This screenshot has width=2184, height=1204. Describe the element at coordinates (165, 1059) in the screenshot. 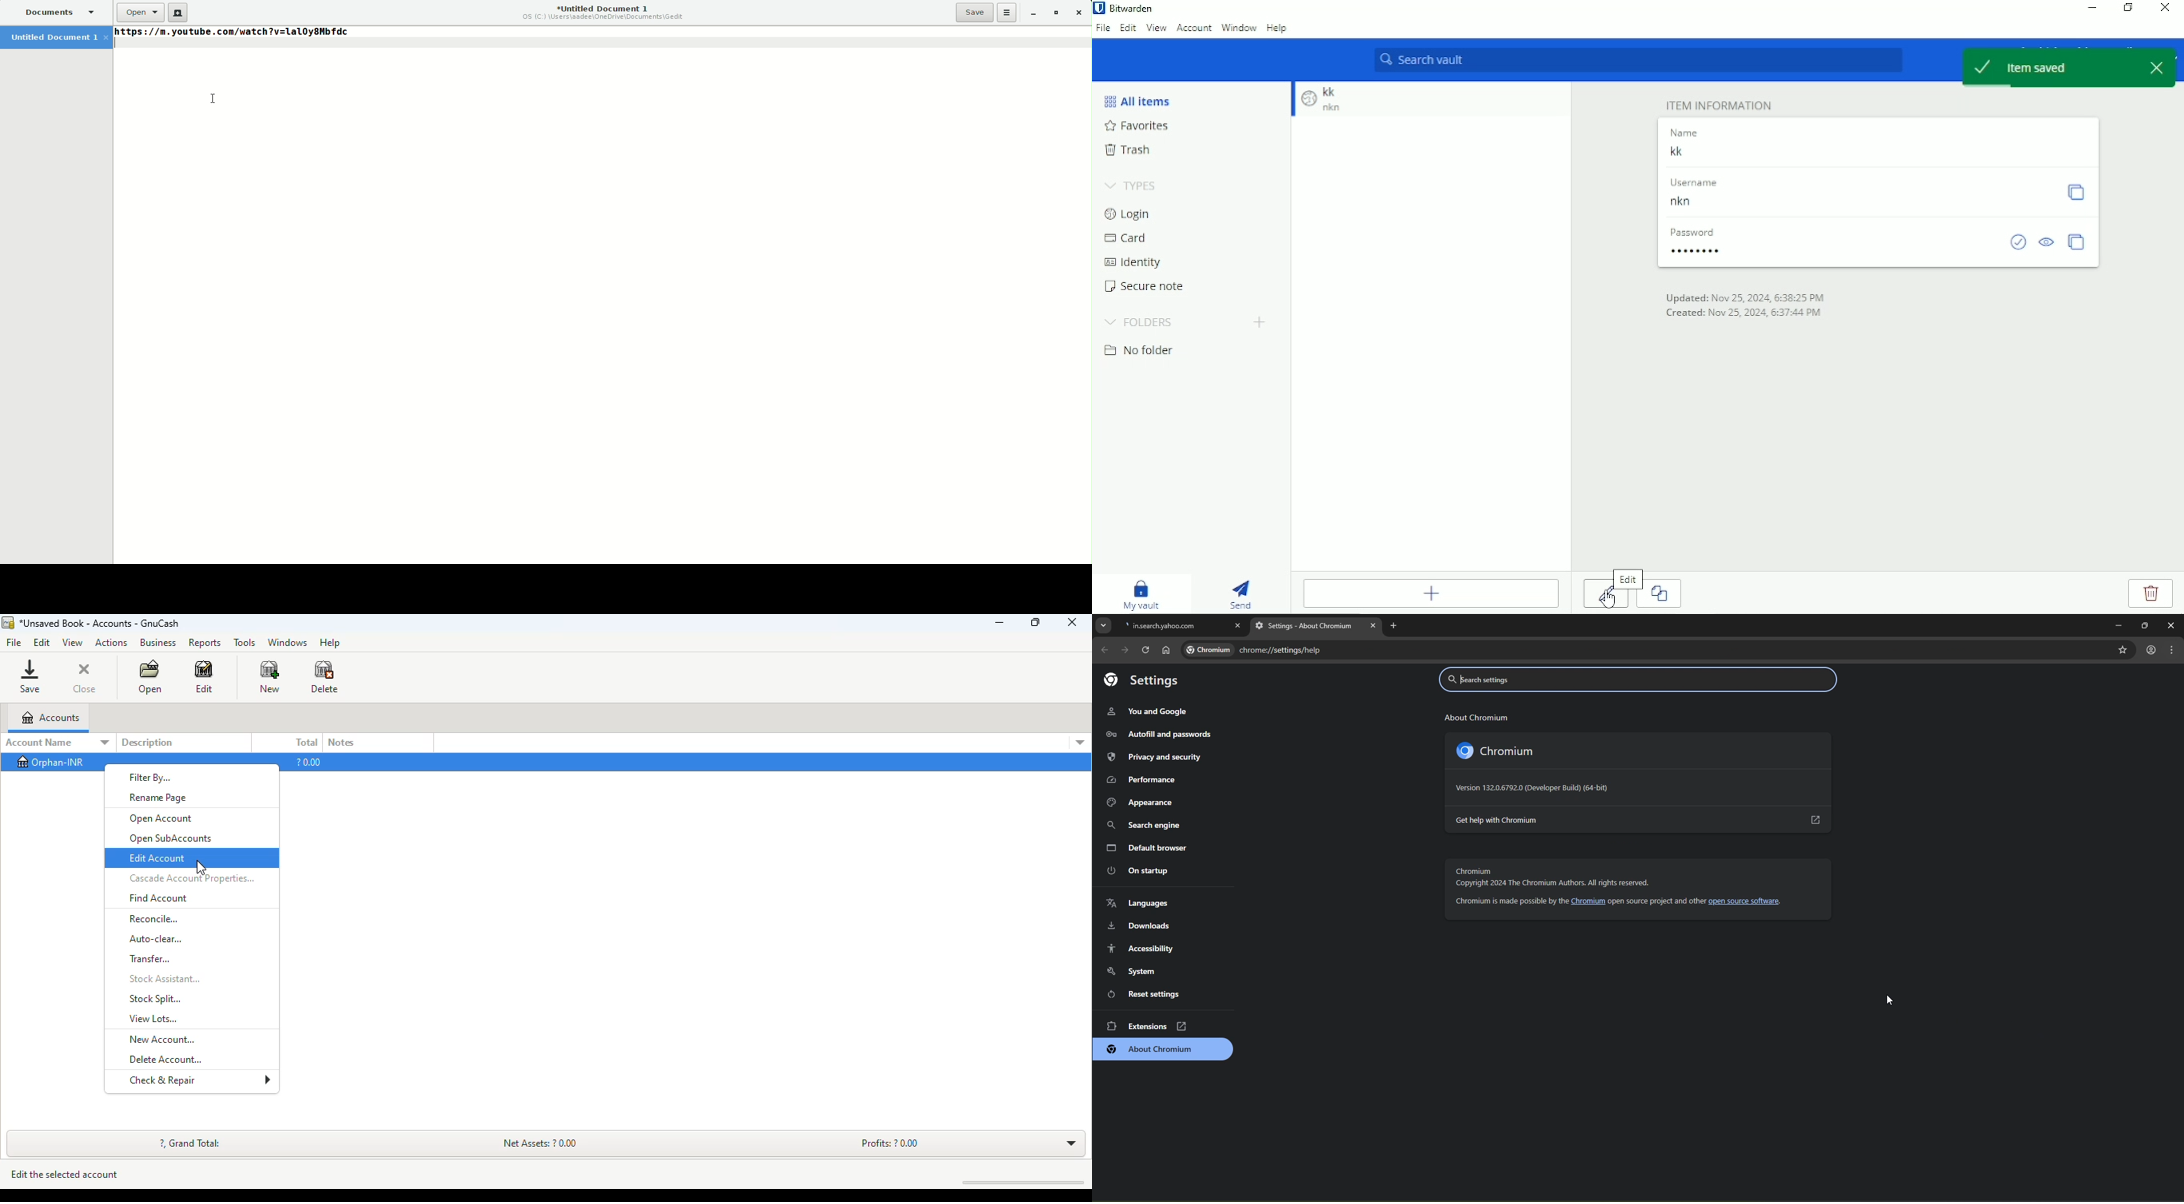

I see `delete account` at that location.